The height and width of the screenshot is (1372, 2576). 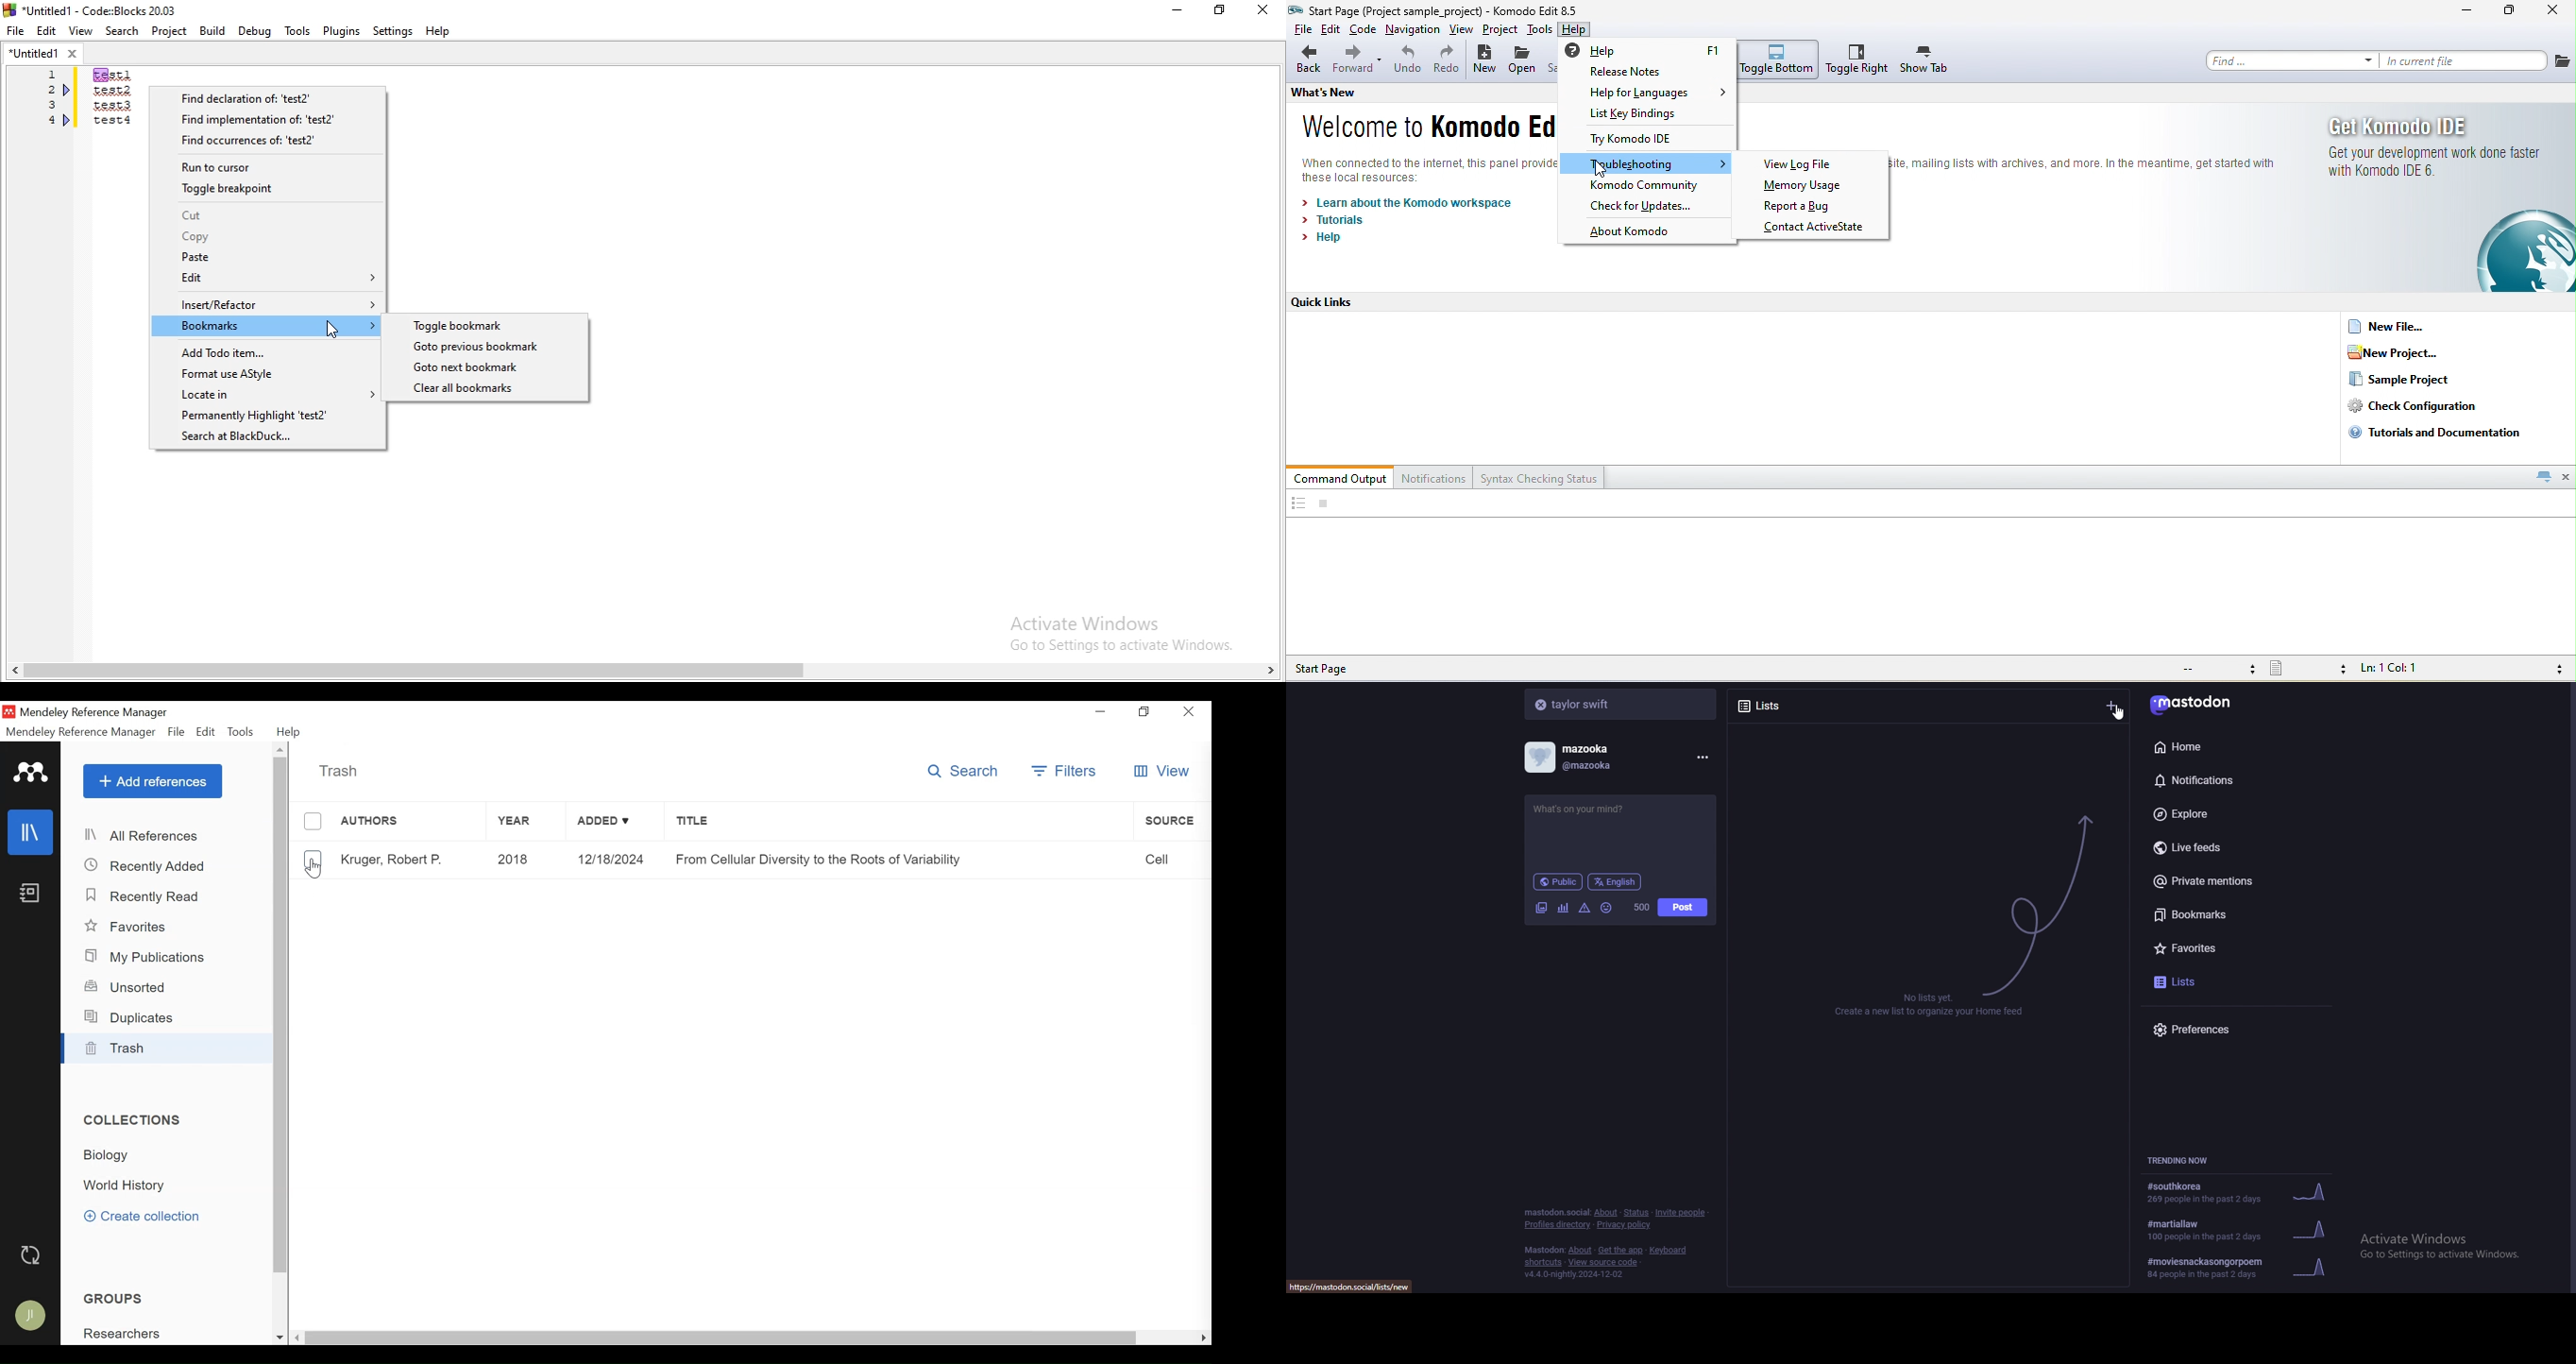 What do you see at coordinates (1558, 882) in the screenshot?
I see `audience` at bounding box center [1558, 882].